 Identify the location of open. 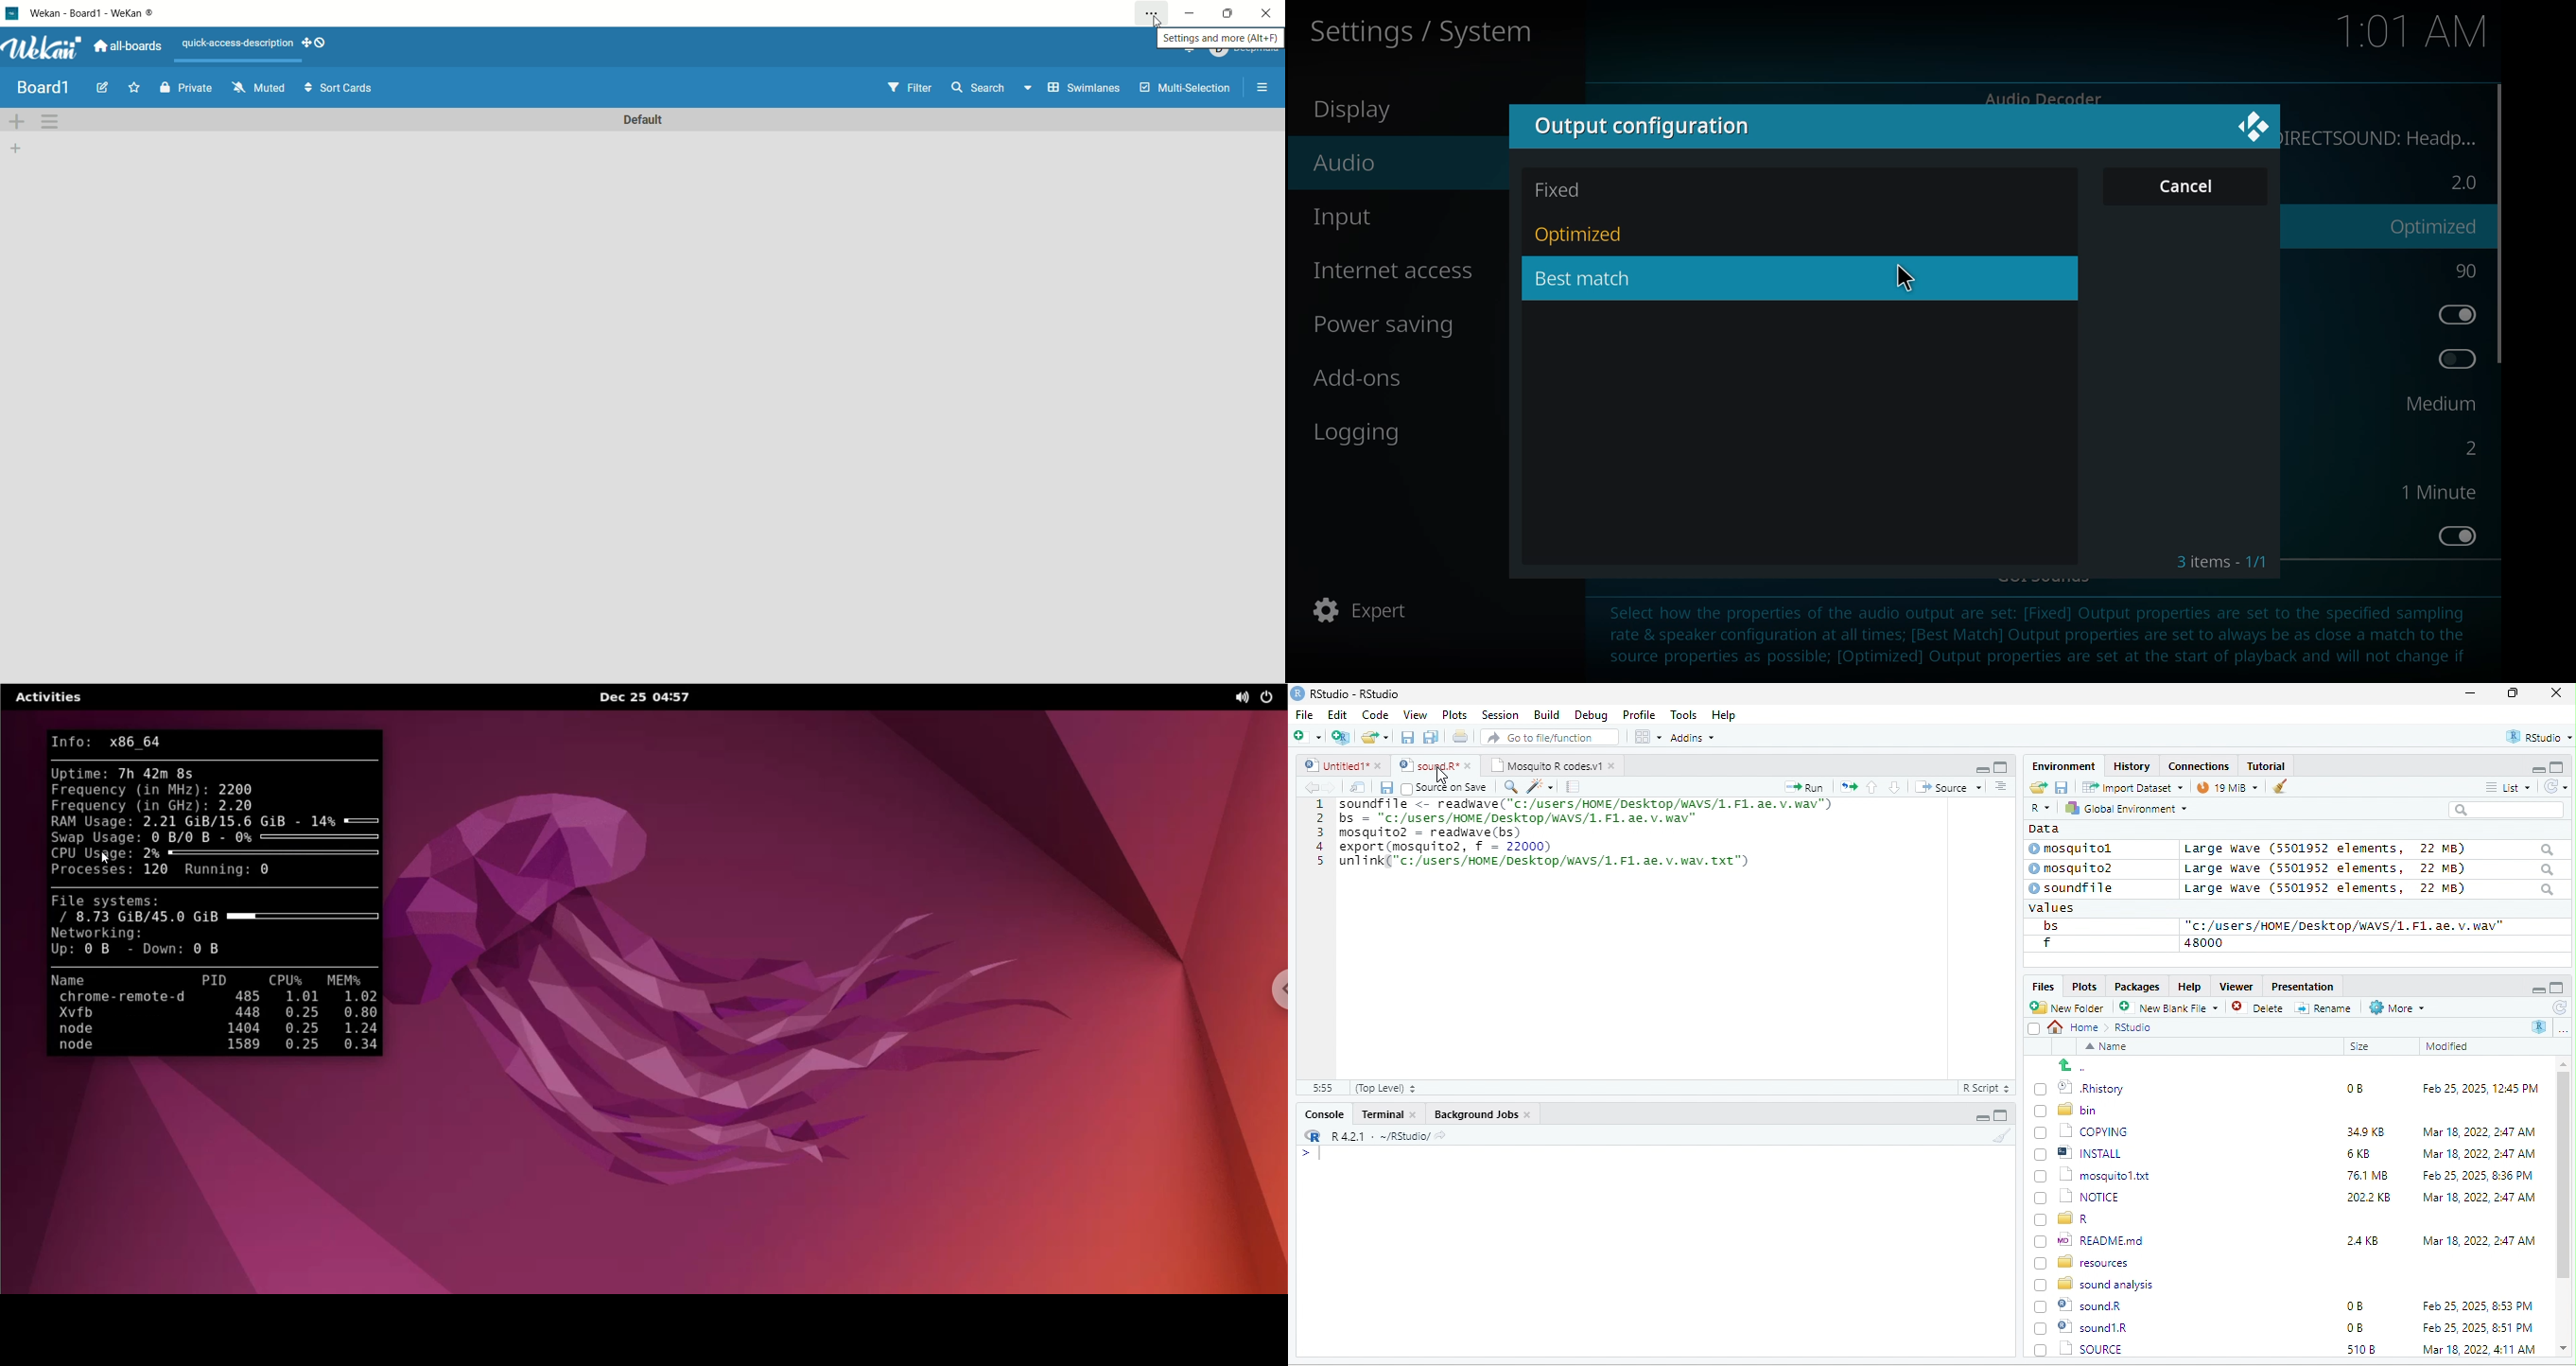
(1358, 787).